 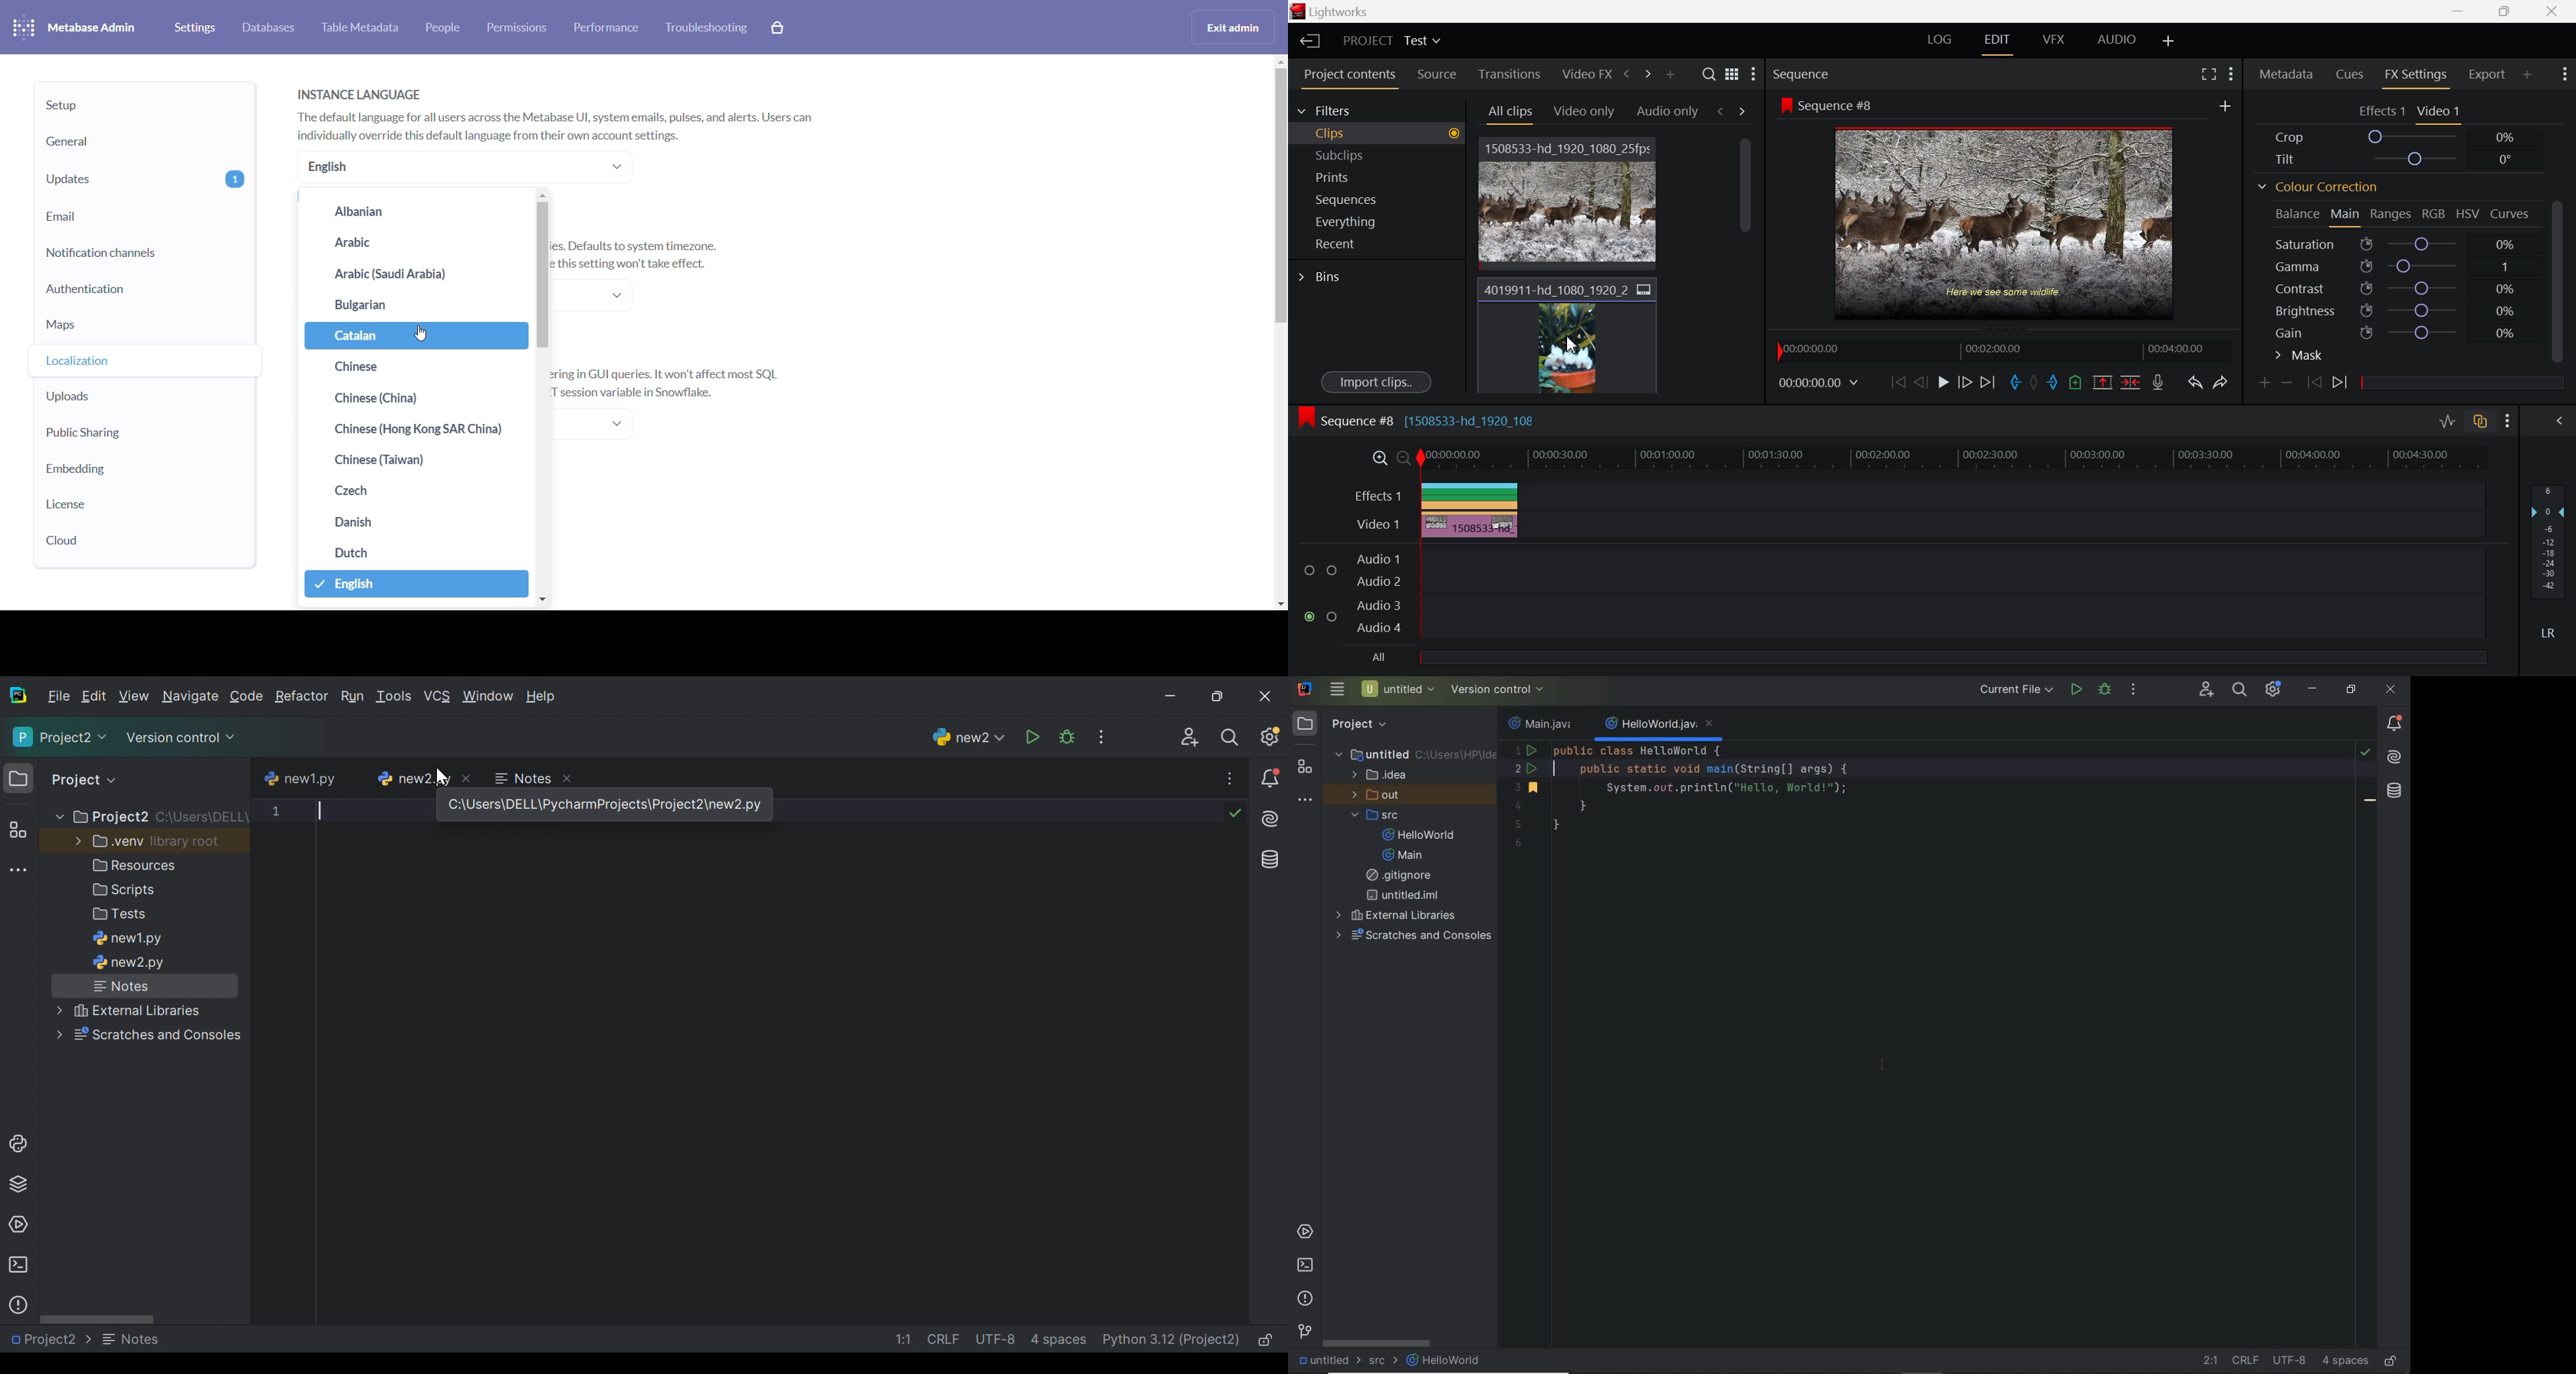 I want to click on Show Settings, so click(x=2235, y=70).